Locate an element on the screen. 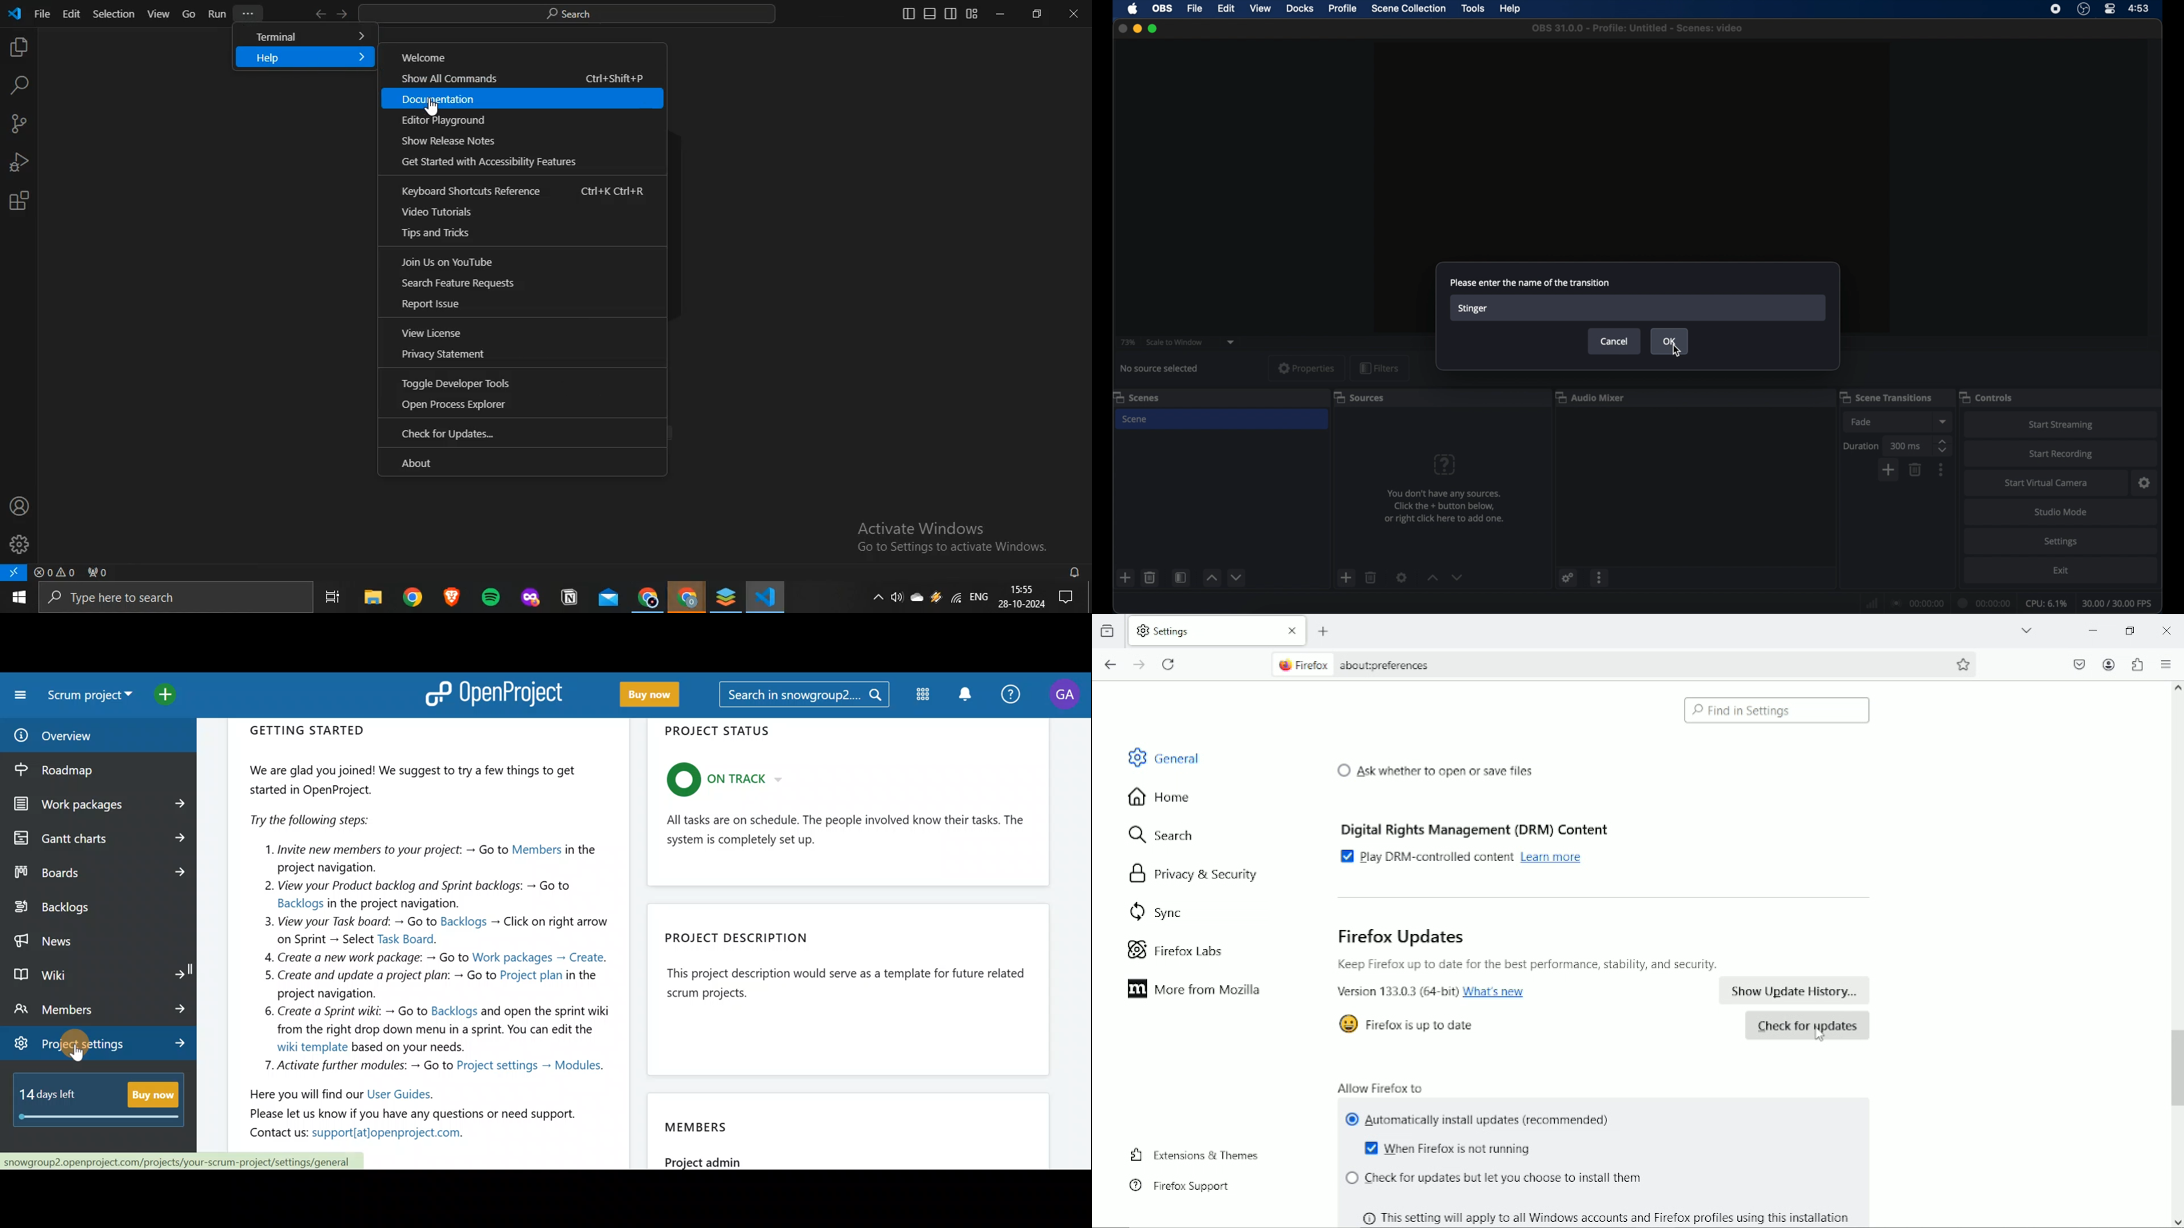 The height and width of the screenshot is (1232, 2184). open application menu is located at coordinates (2164, 664).